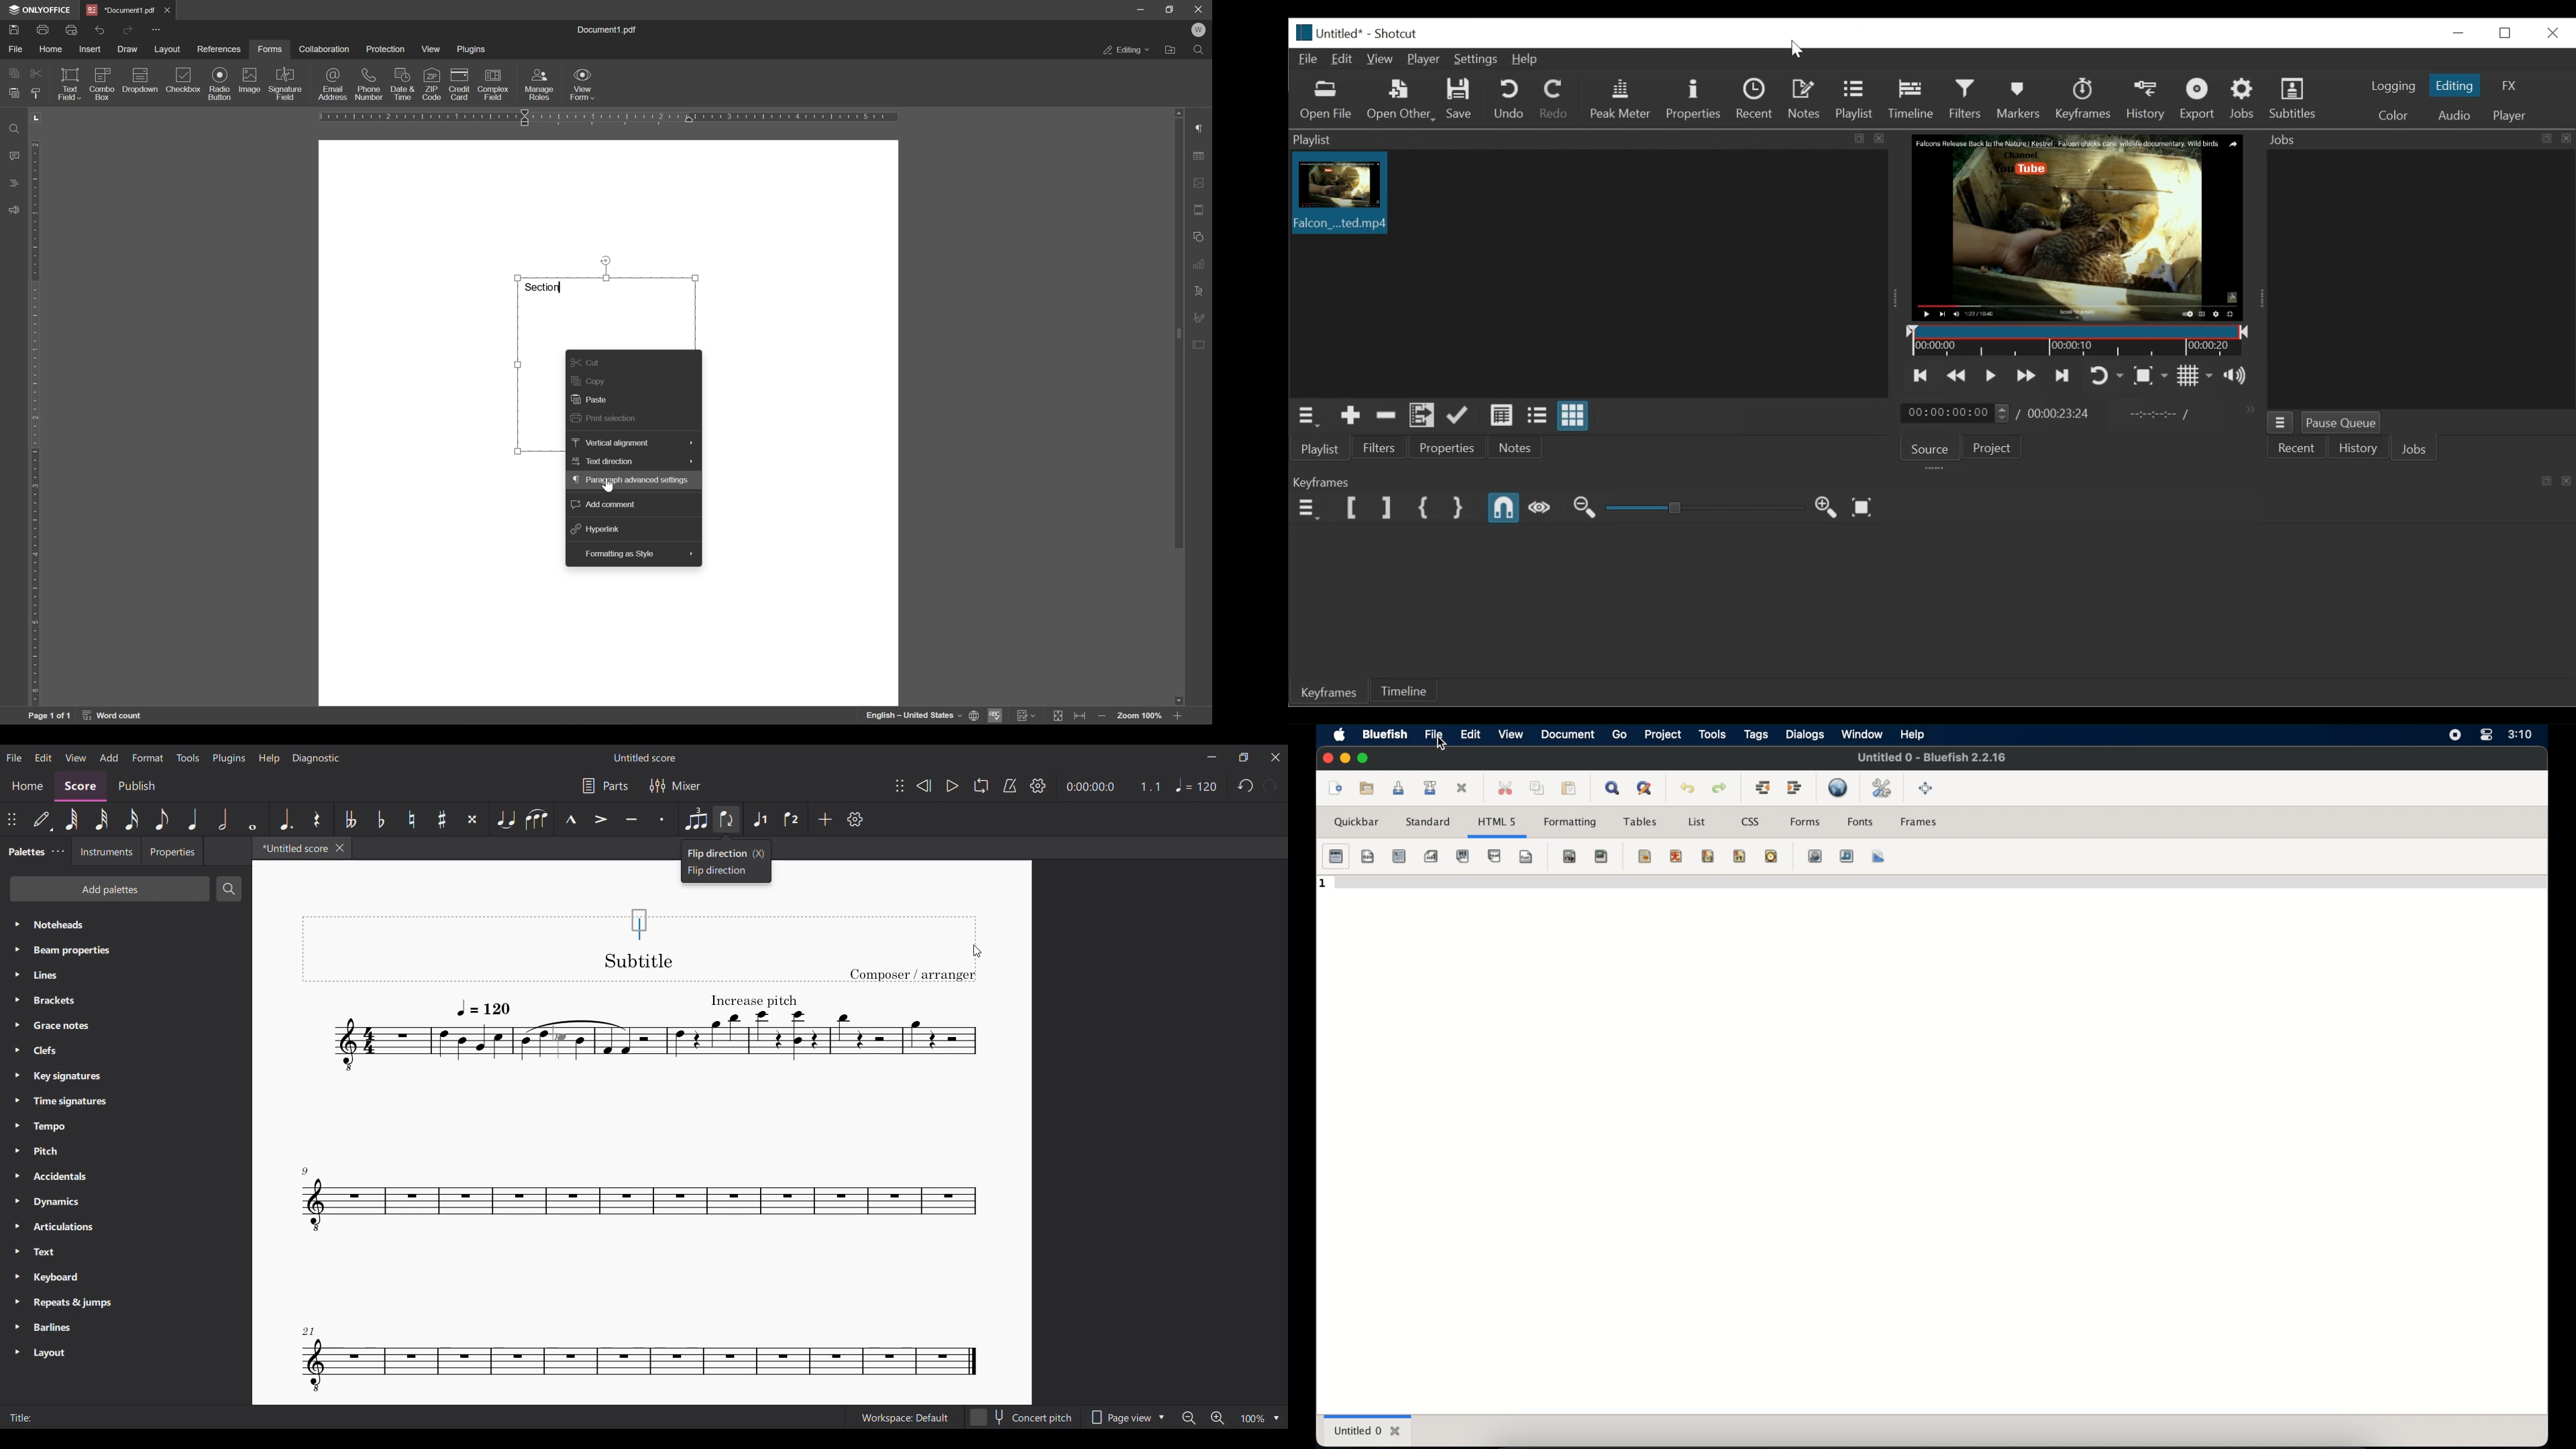 This screenshot has height=1456, width=2576. I want to click on Filters, so click(1383, 449).